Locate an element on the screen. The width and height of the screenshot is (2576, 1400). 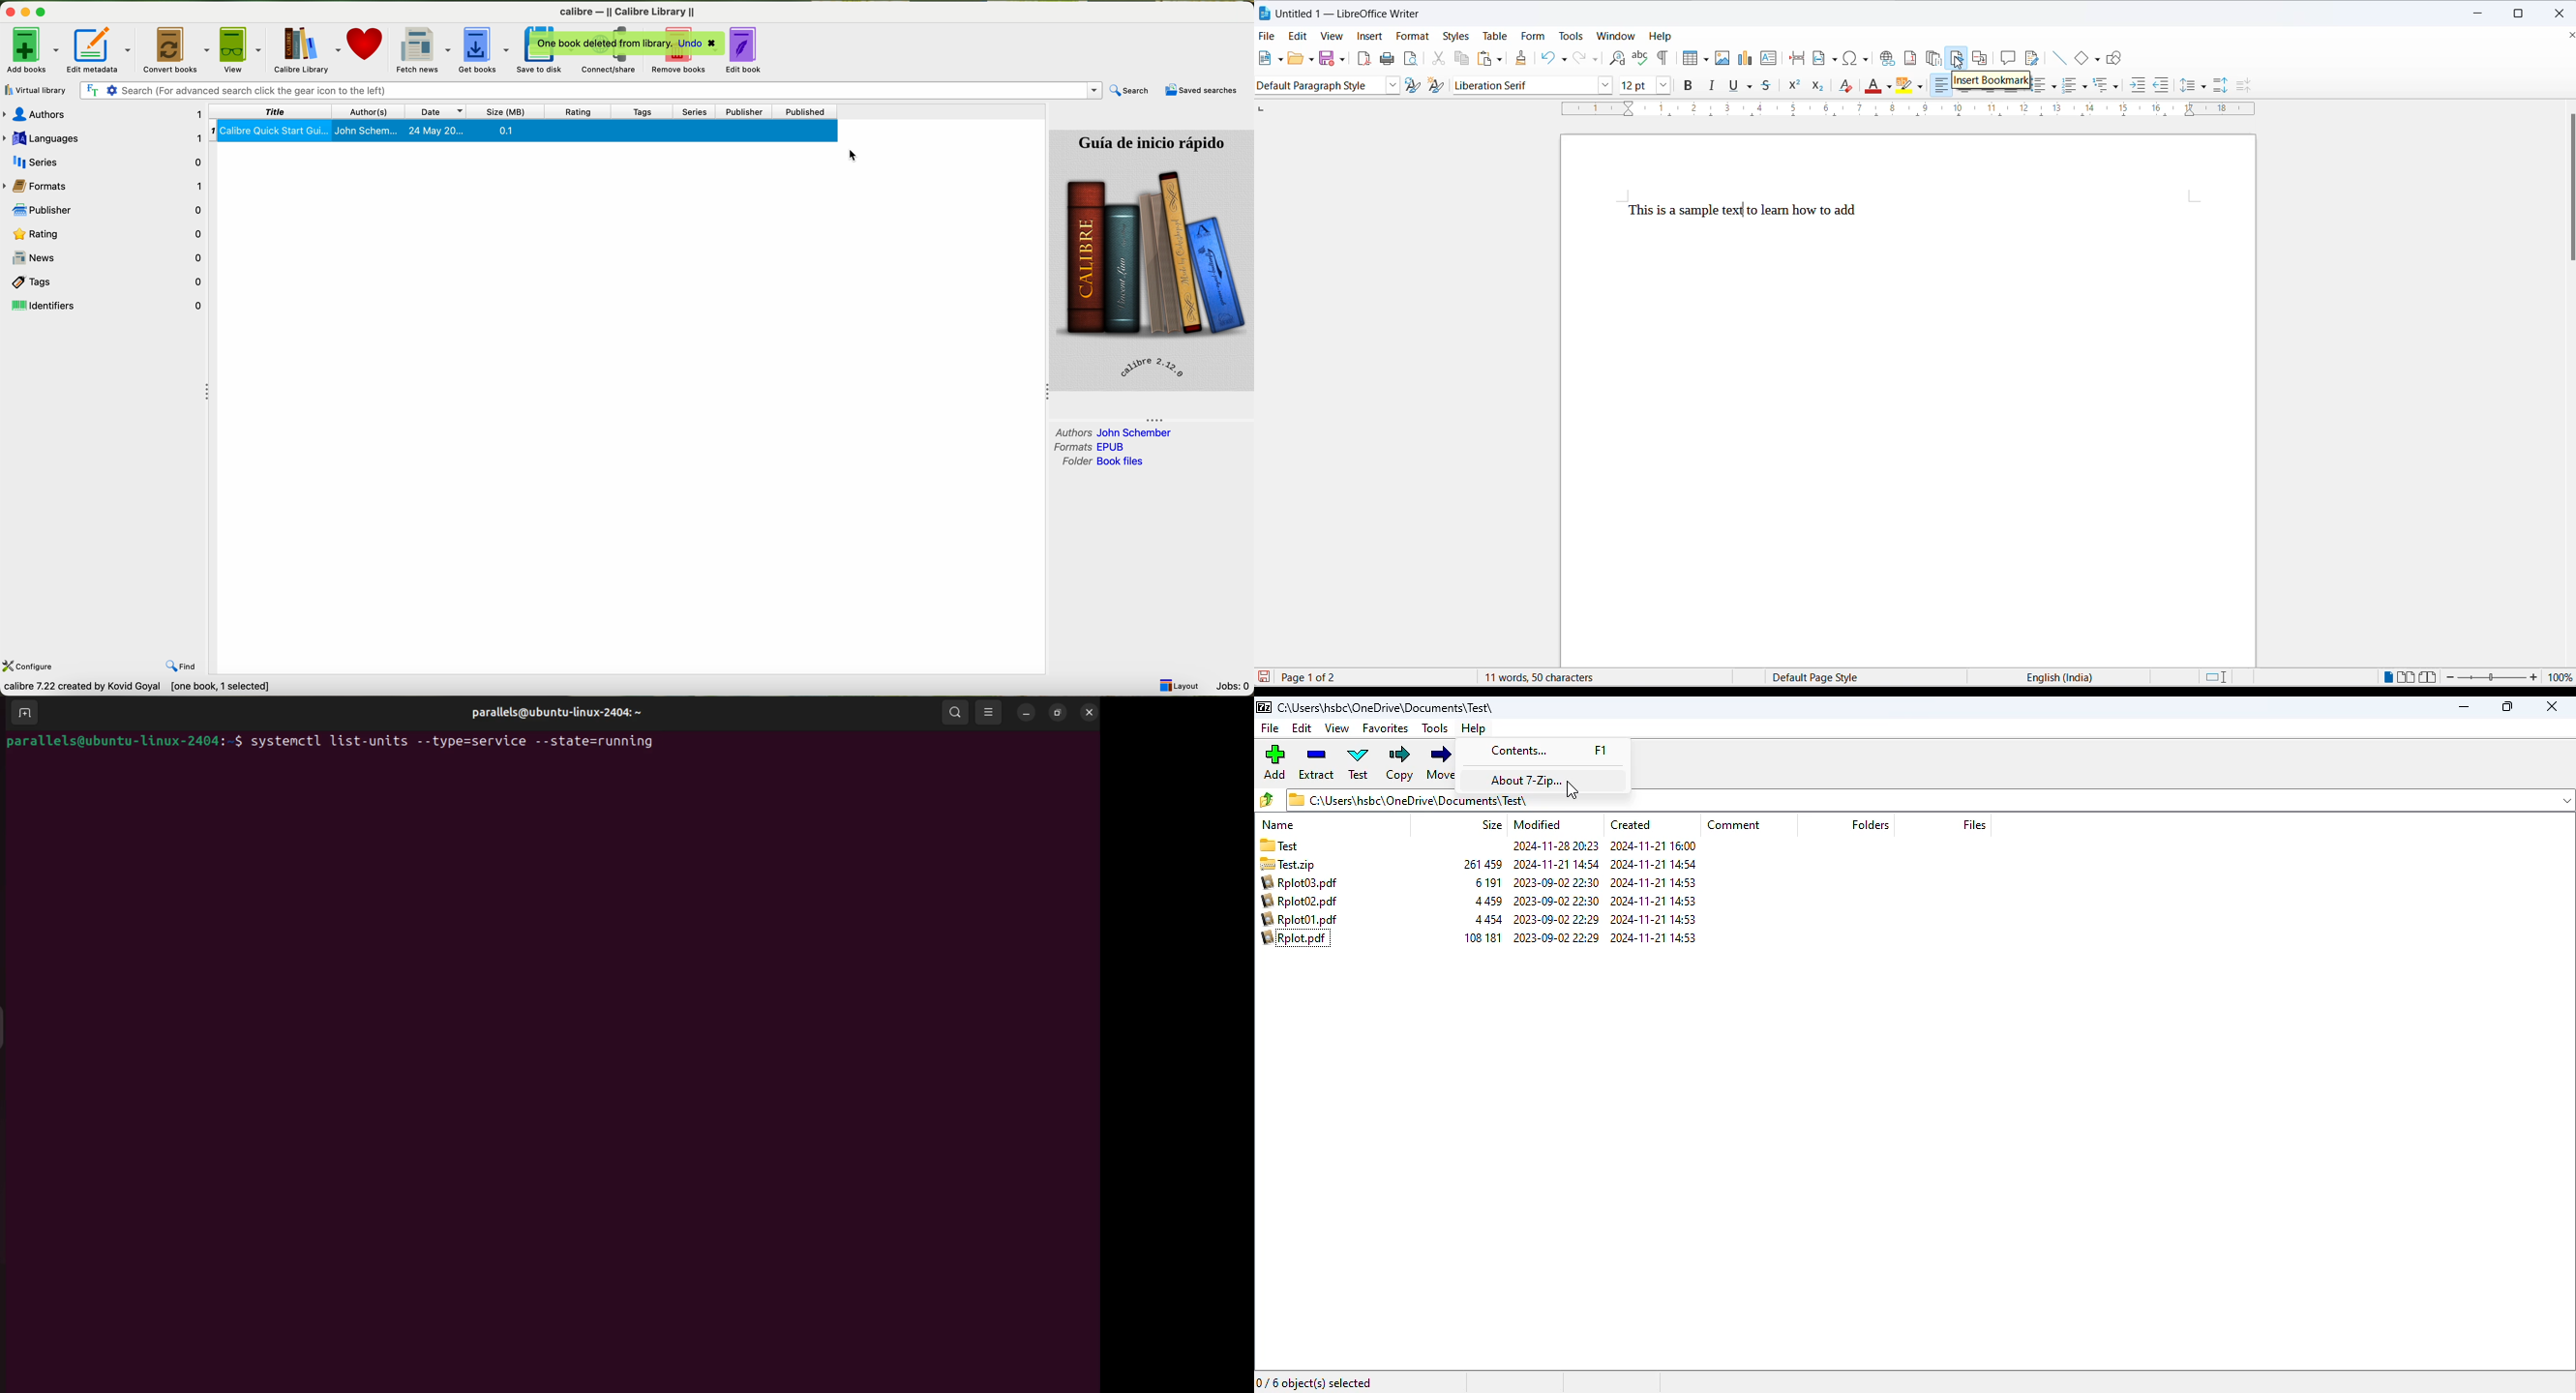
edit books is located at coordinates (746, 51).